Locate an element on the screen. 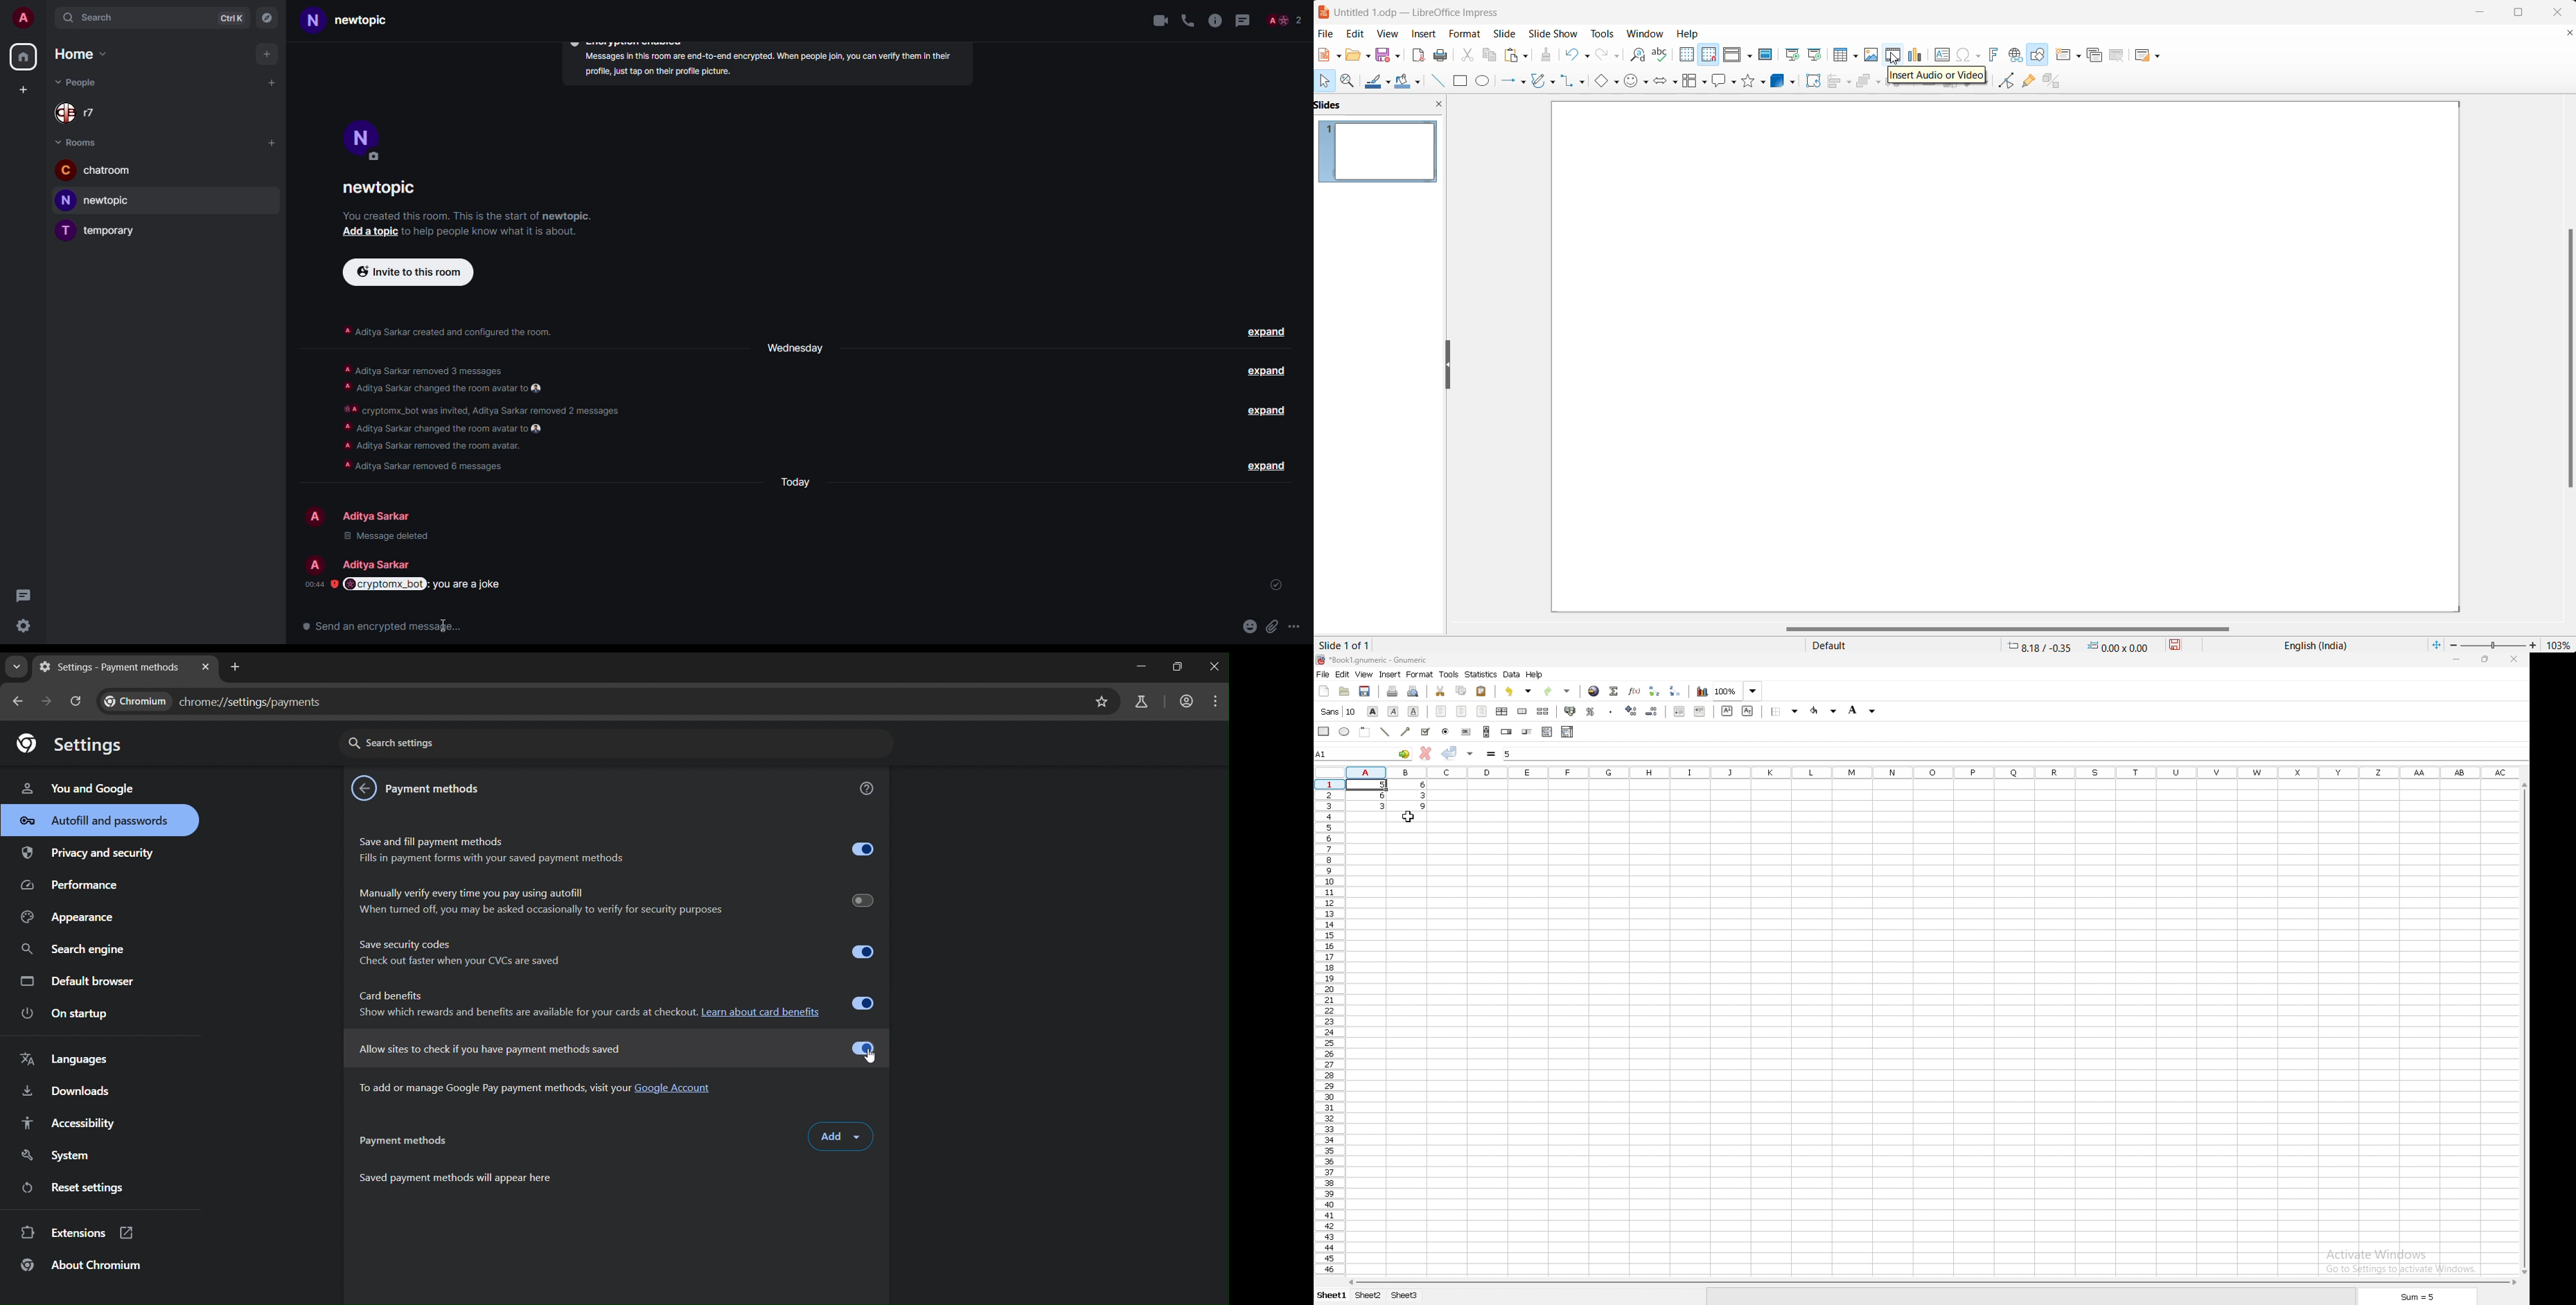  snap to grid is located at coordinates (1711, 55).